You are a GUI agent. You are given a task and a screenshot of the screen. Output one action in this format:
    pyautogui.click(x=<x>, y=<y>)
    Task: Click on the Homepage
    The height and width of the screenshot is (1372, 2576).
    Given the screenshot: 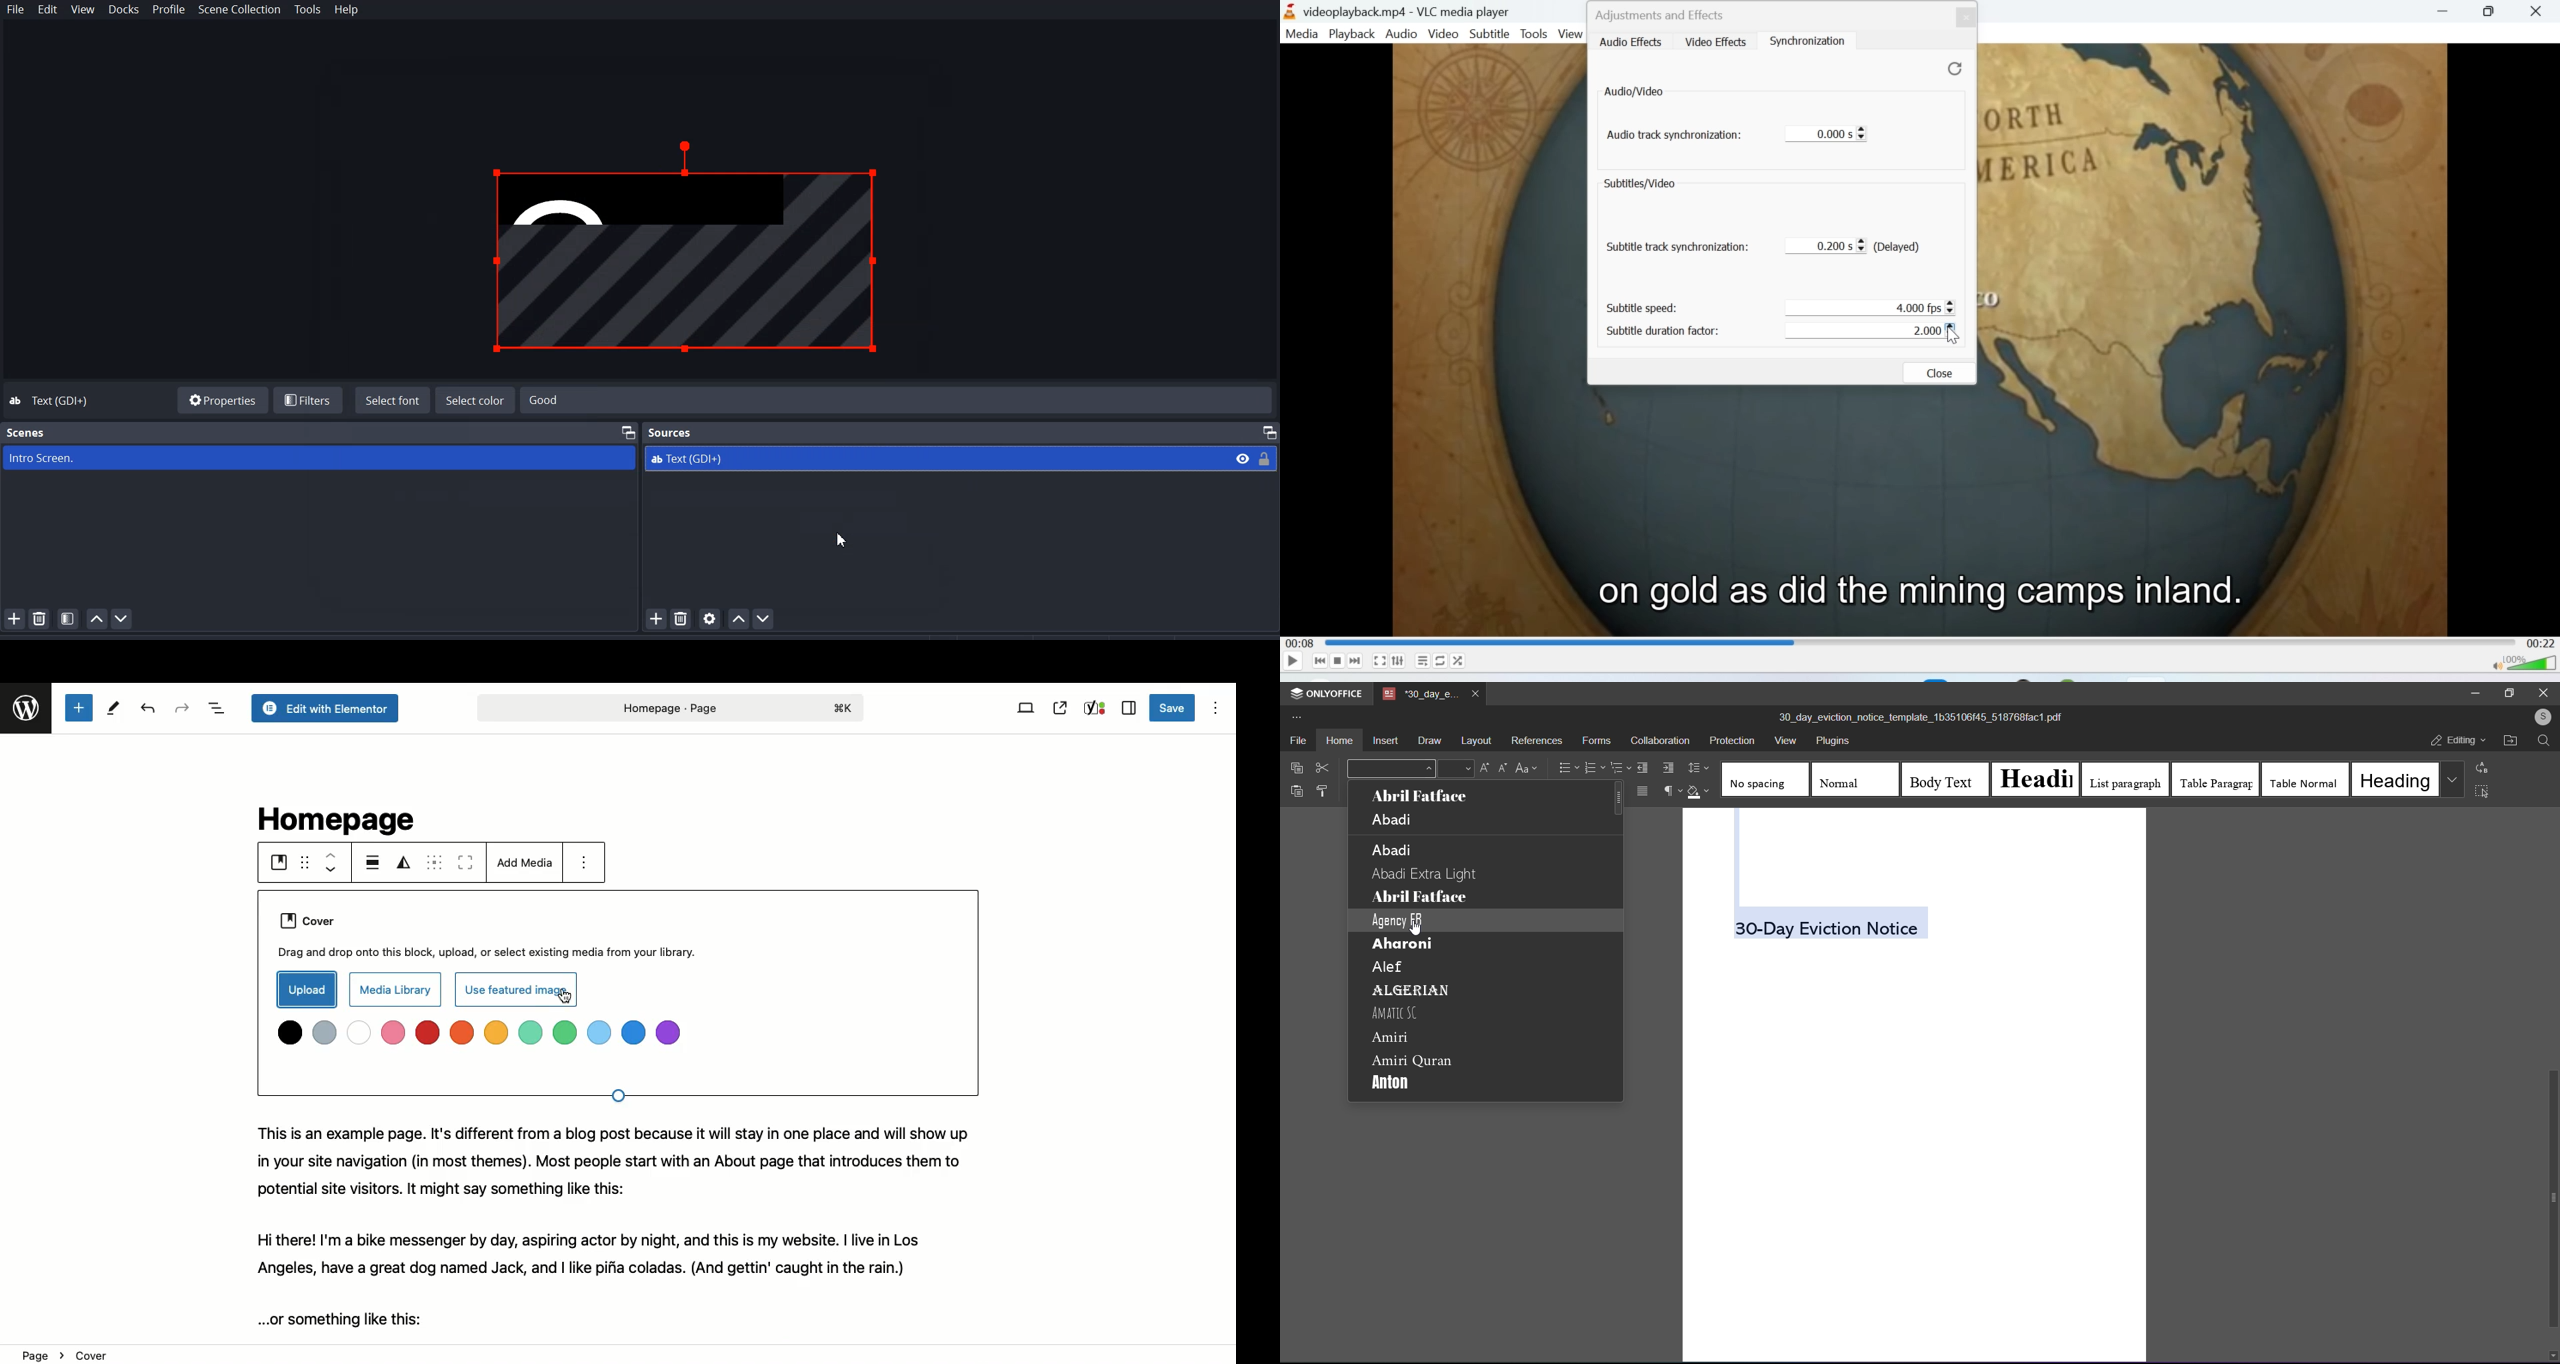 What is the action you would take?
    pyautogui.click(x=332, y=824)
    